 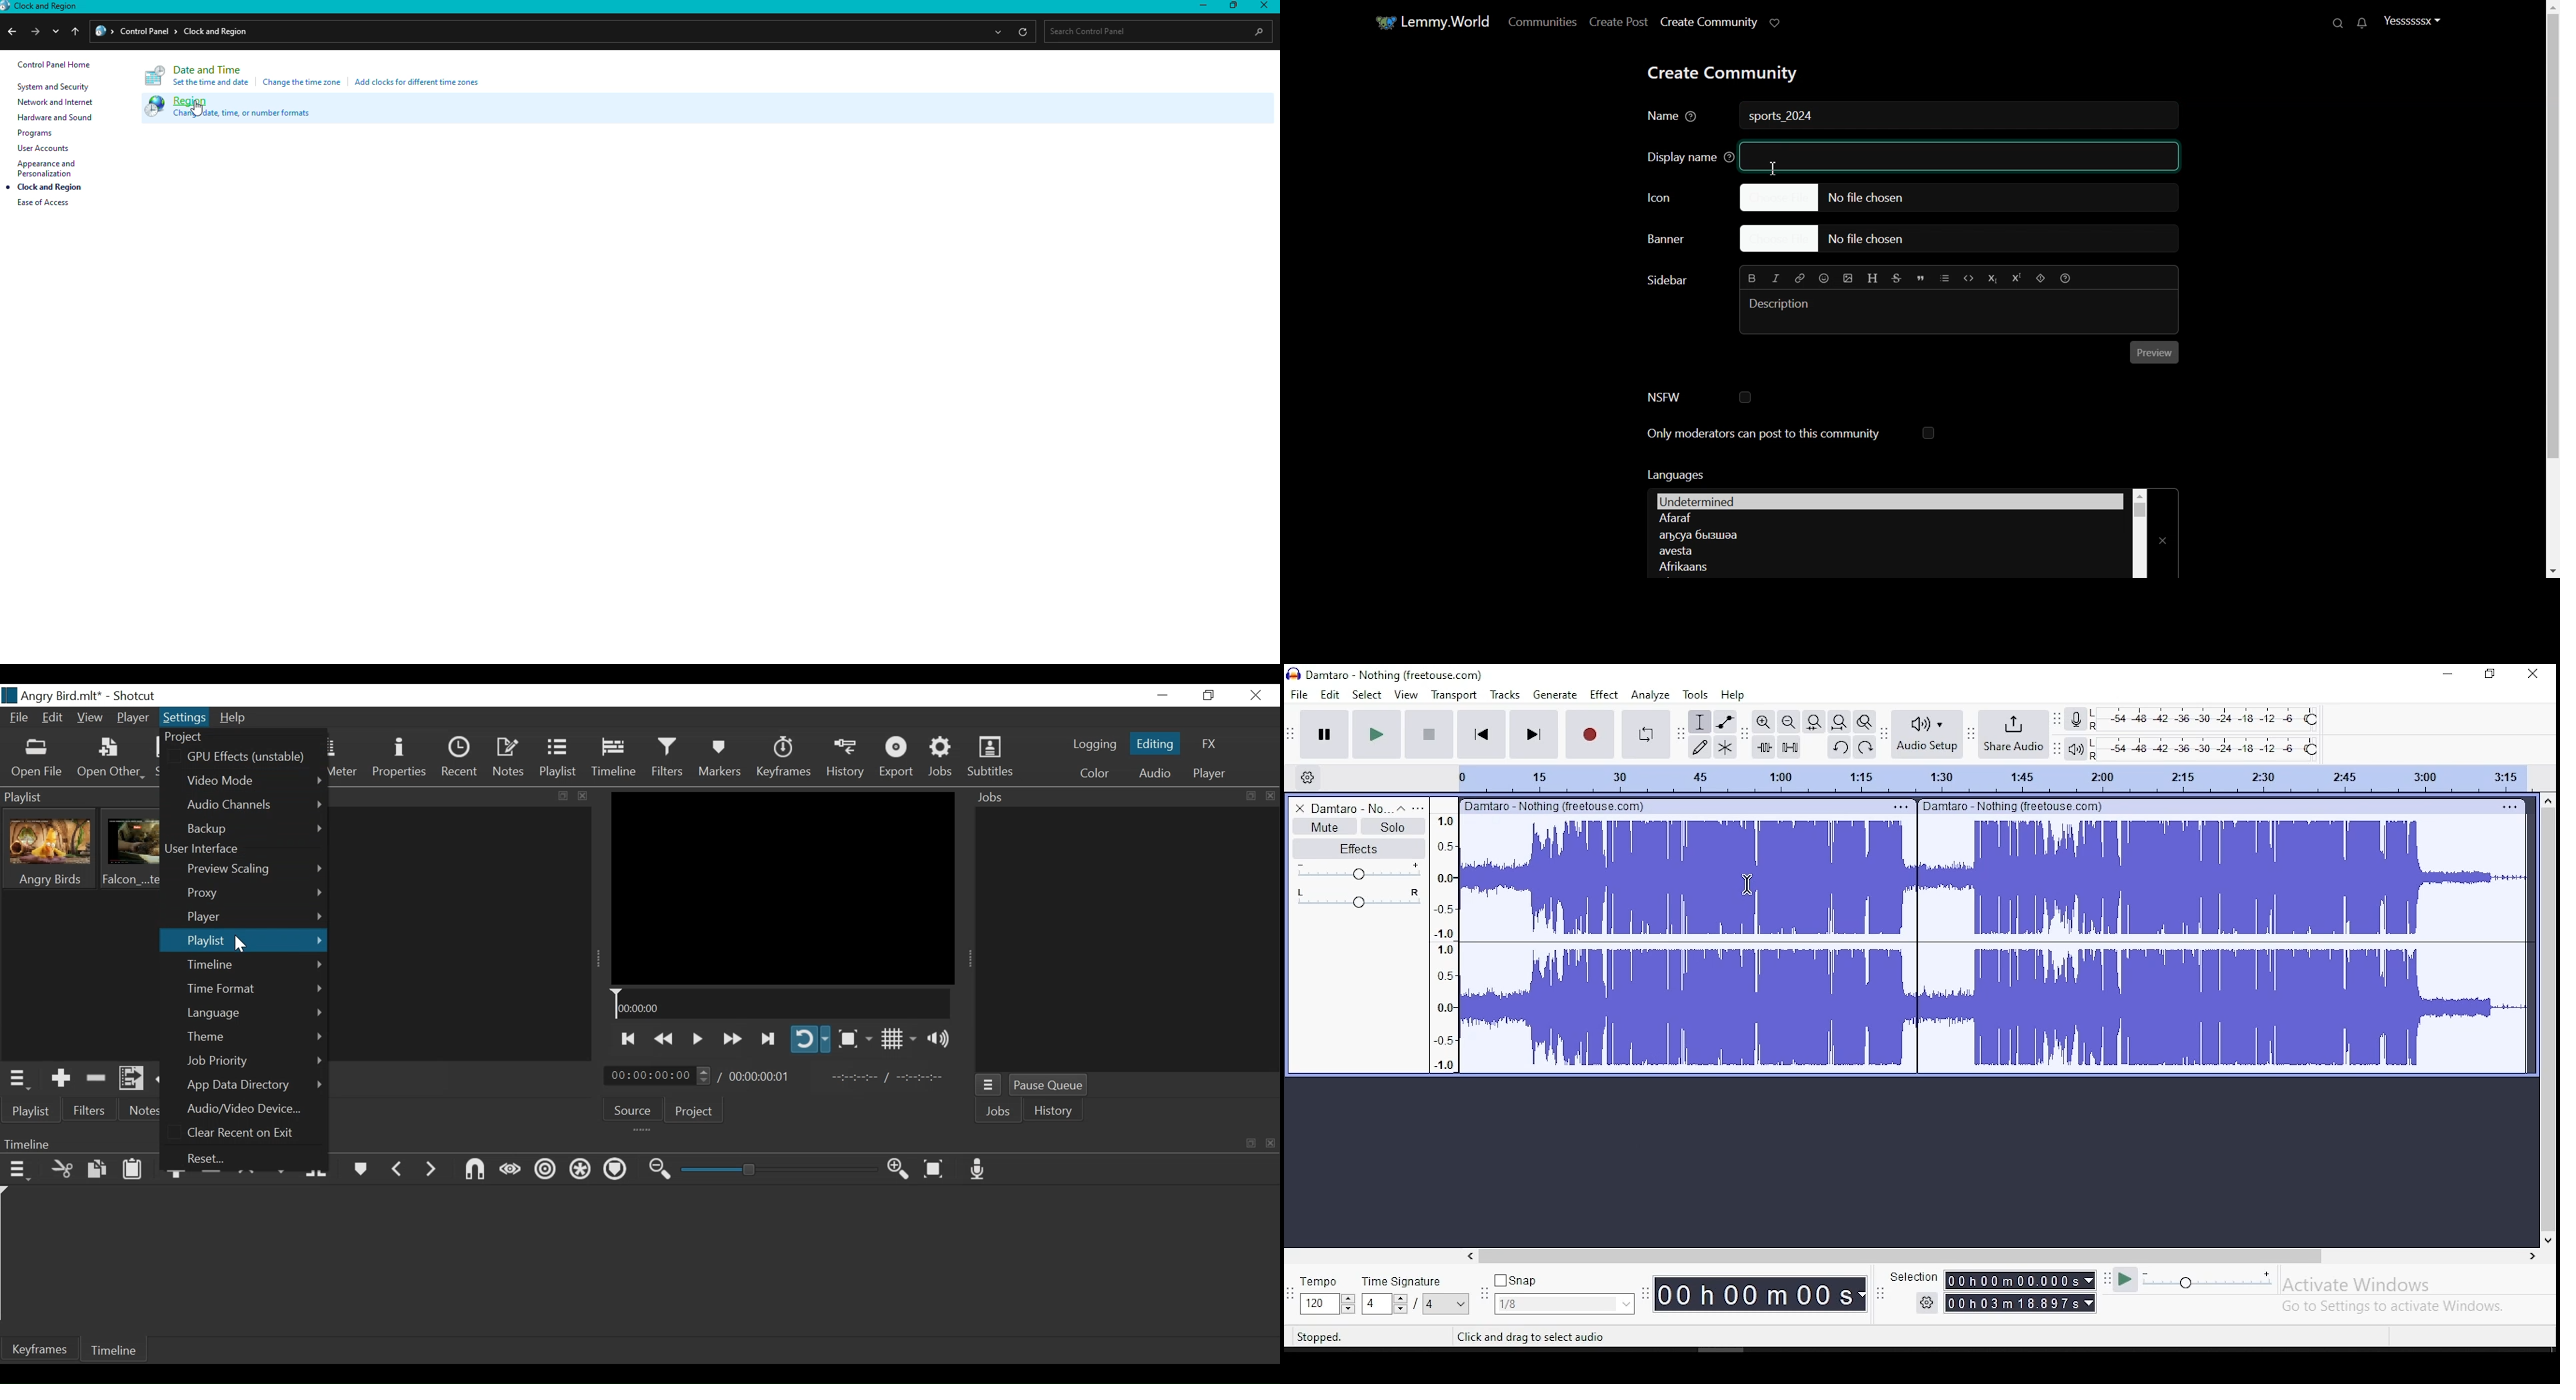 What do you see at coordinates (249, 114) in the screenshot?
I see `Change date, time` at bounding box center [249, 114].